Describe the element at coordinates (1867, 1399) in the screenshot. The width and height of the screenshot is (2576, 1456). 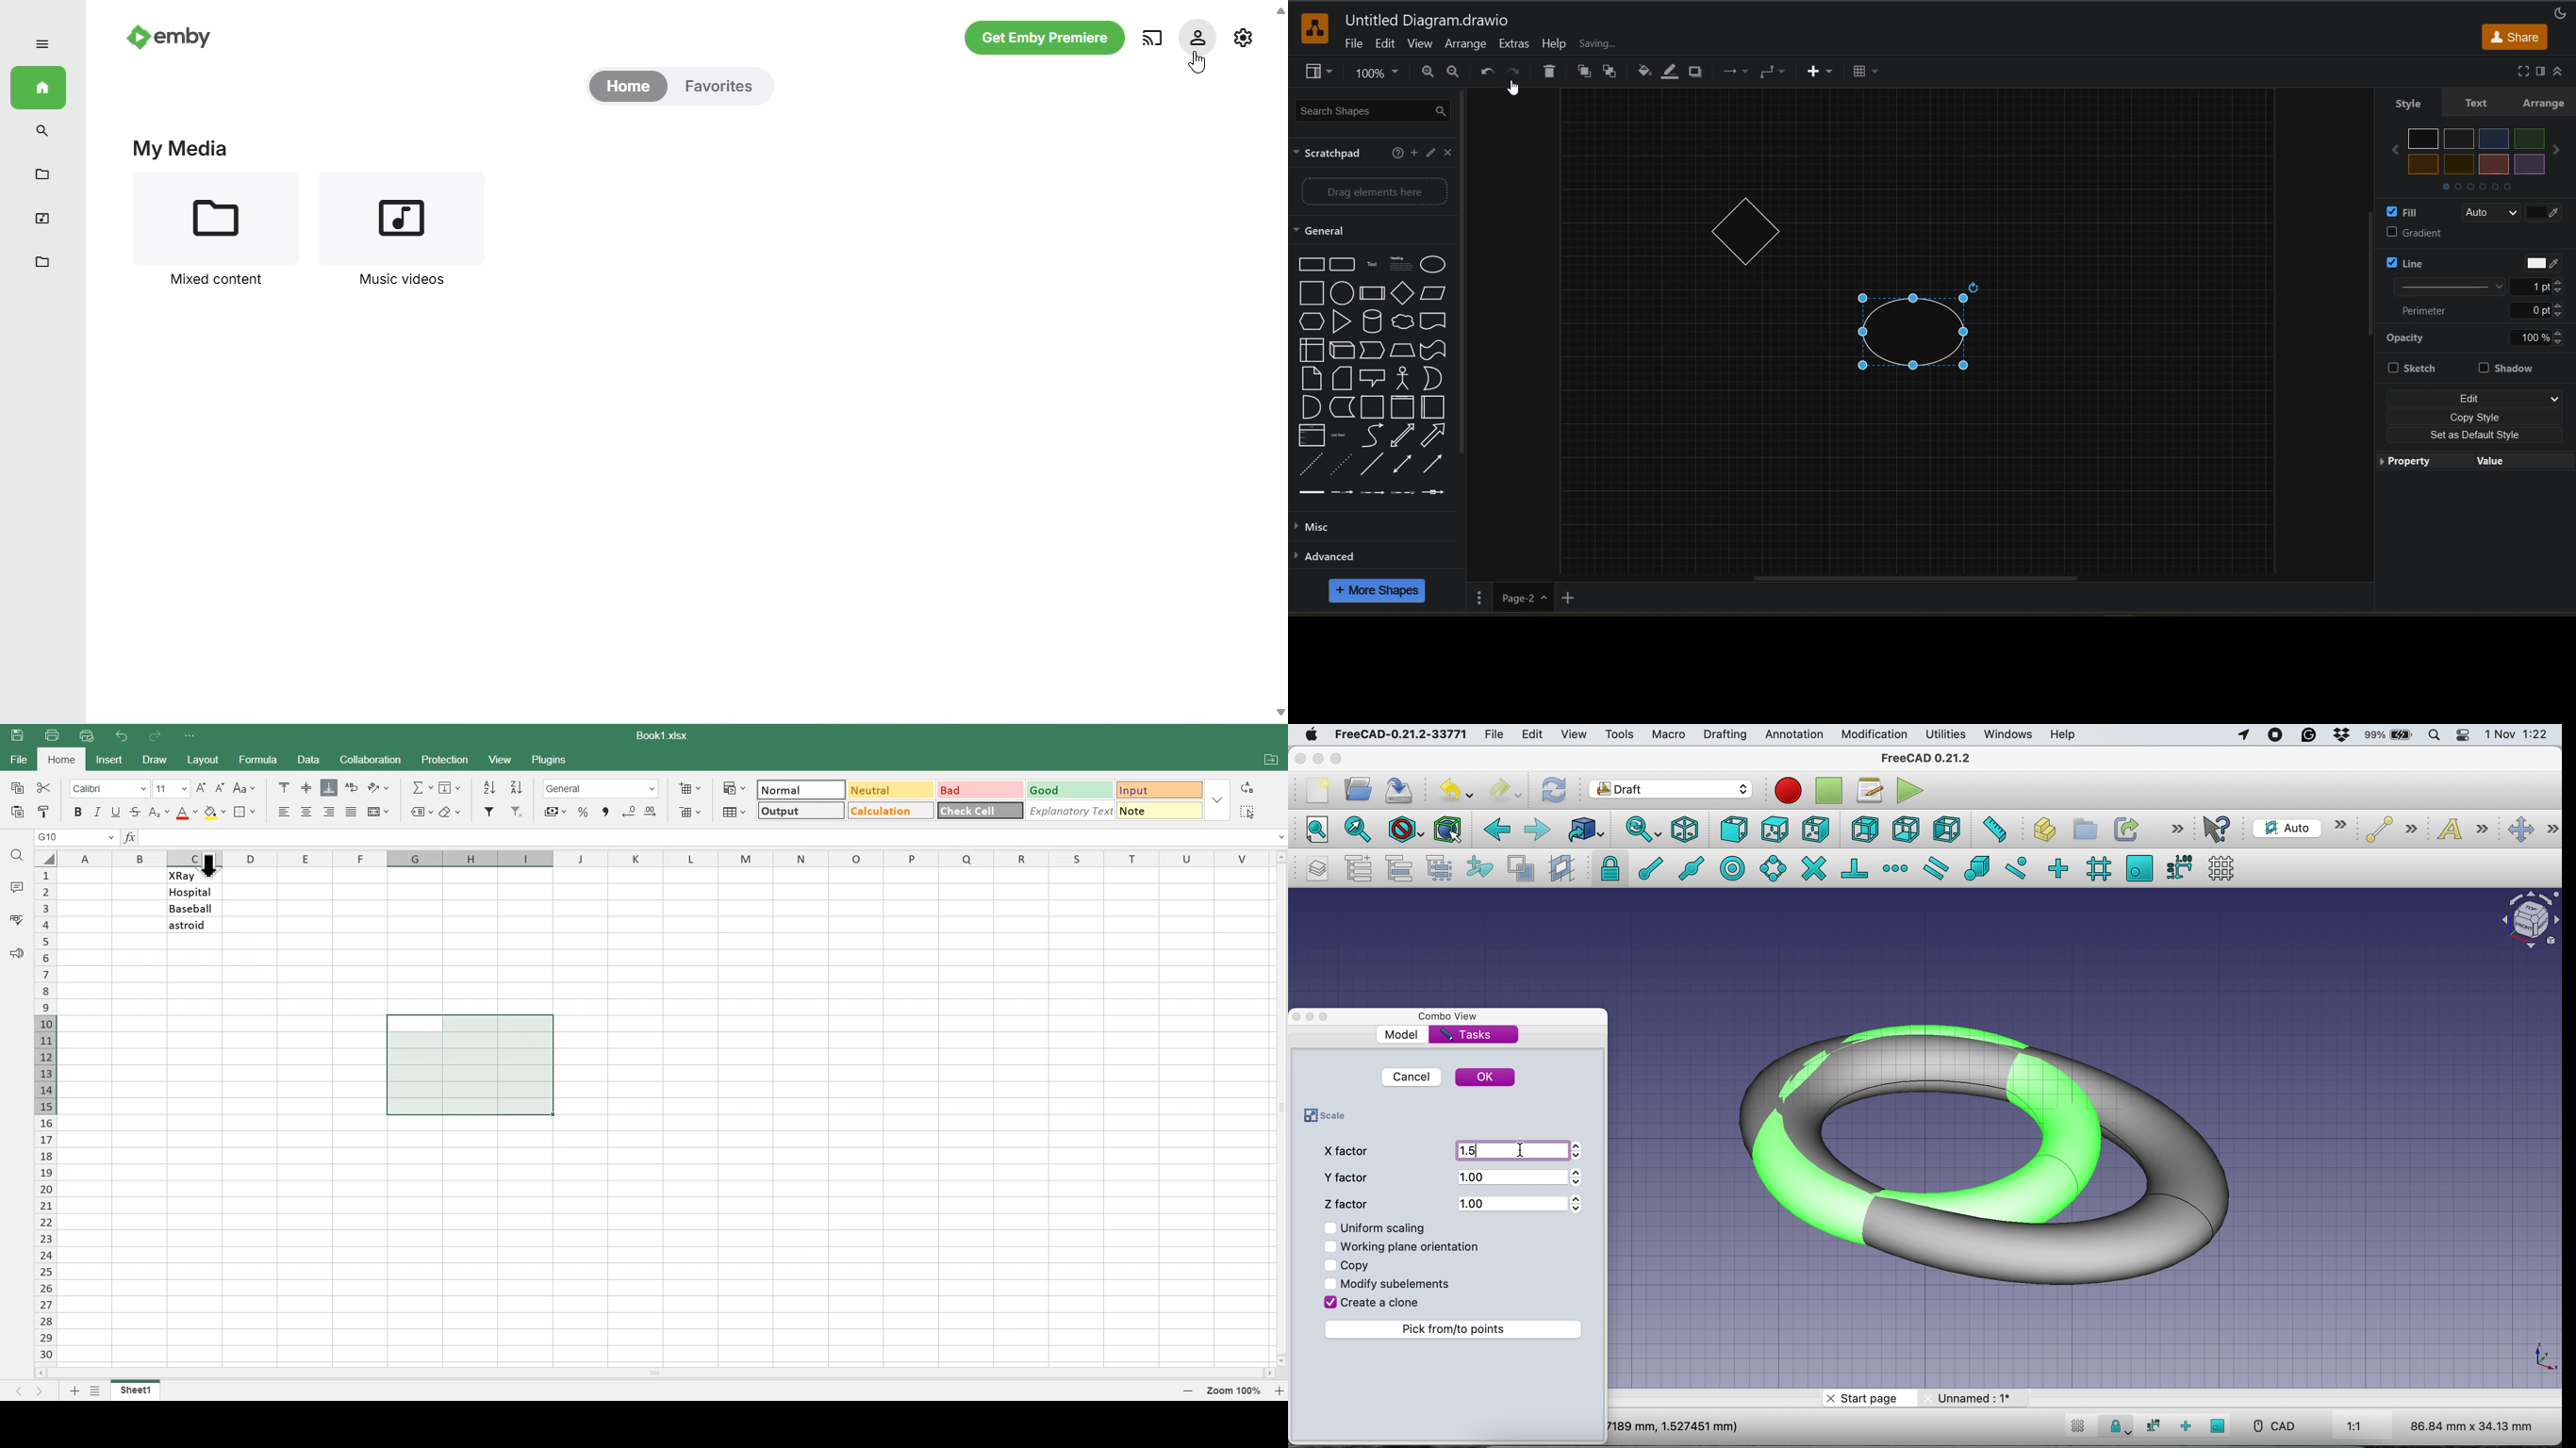
I see `start page` at that location.